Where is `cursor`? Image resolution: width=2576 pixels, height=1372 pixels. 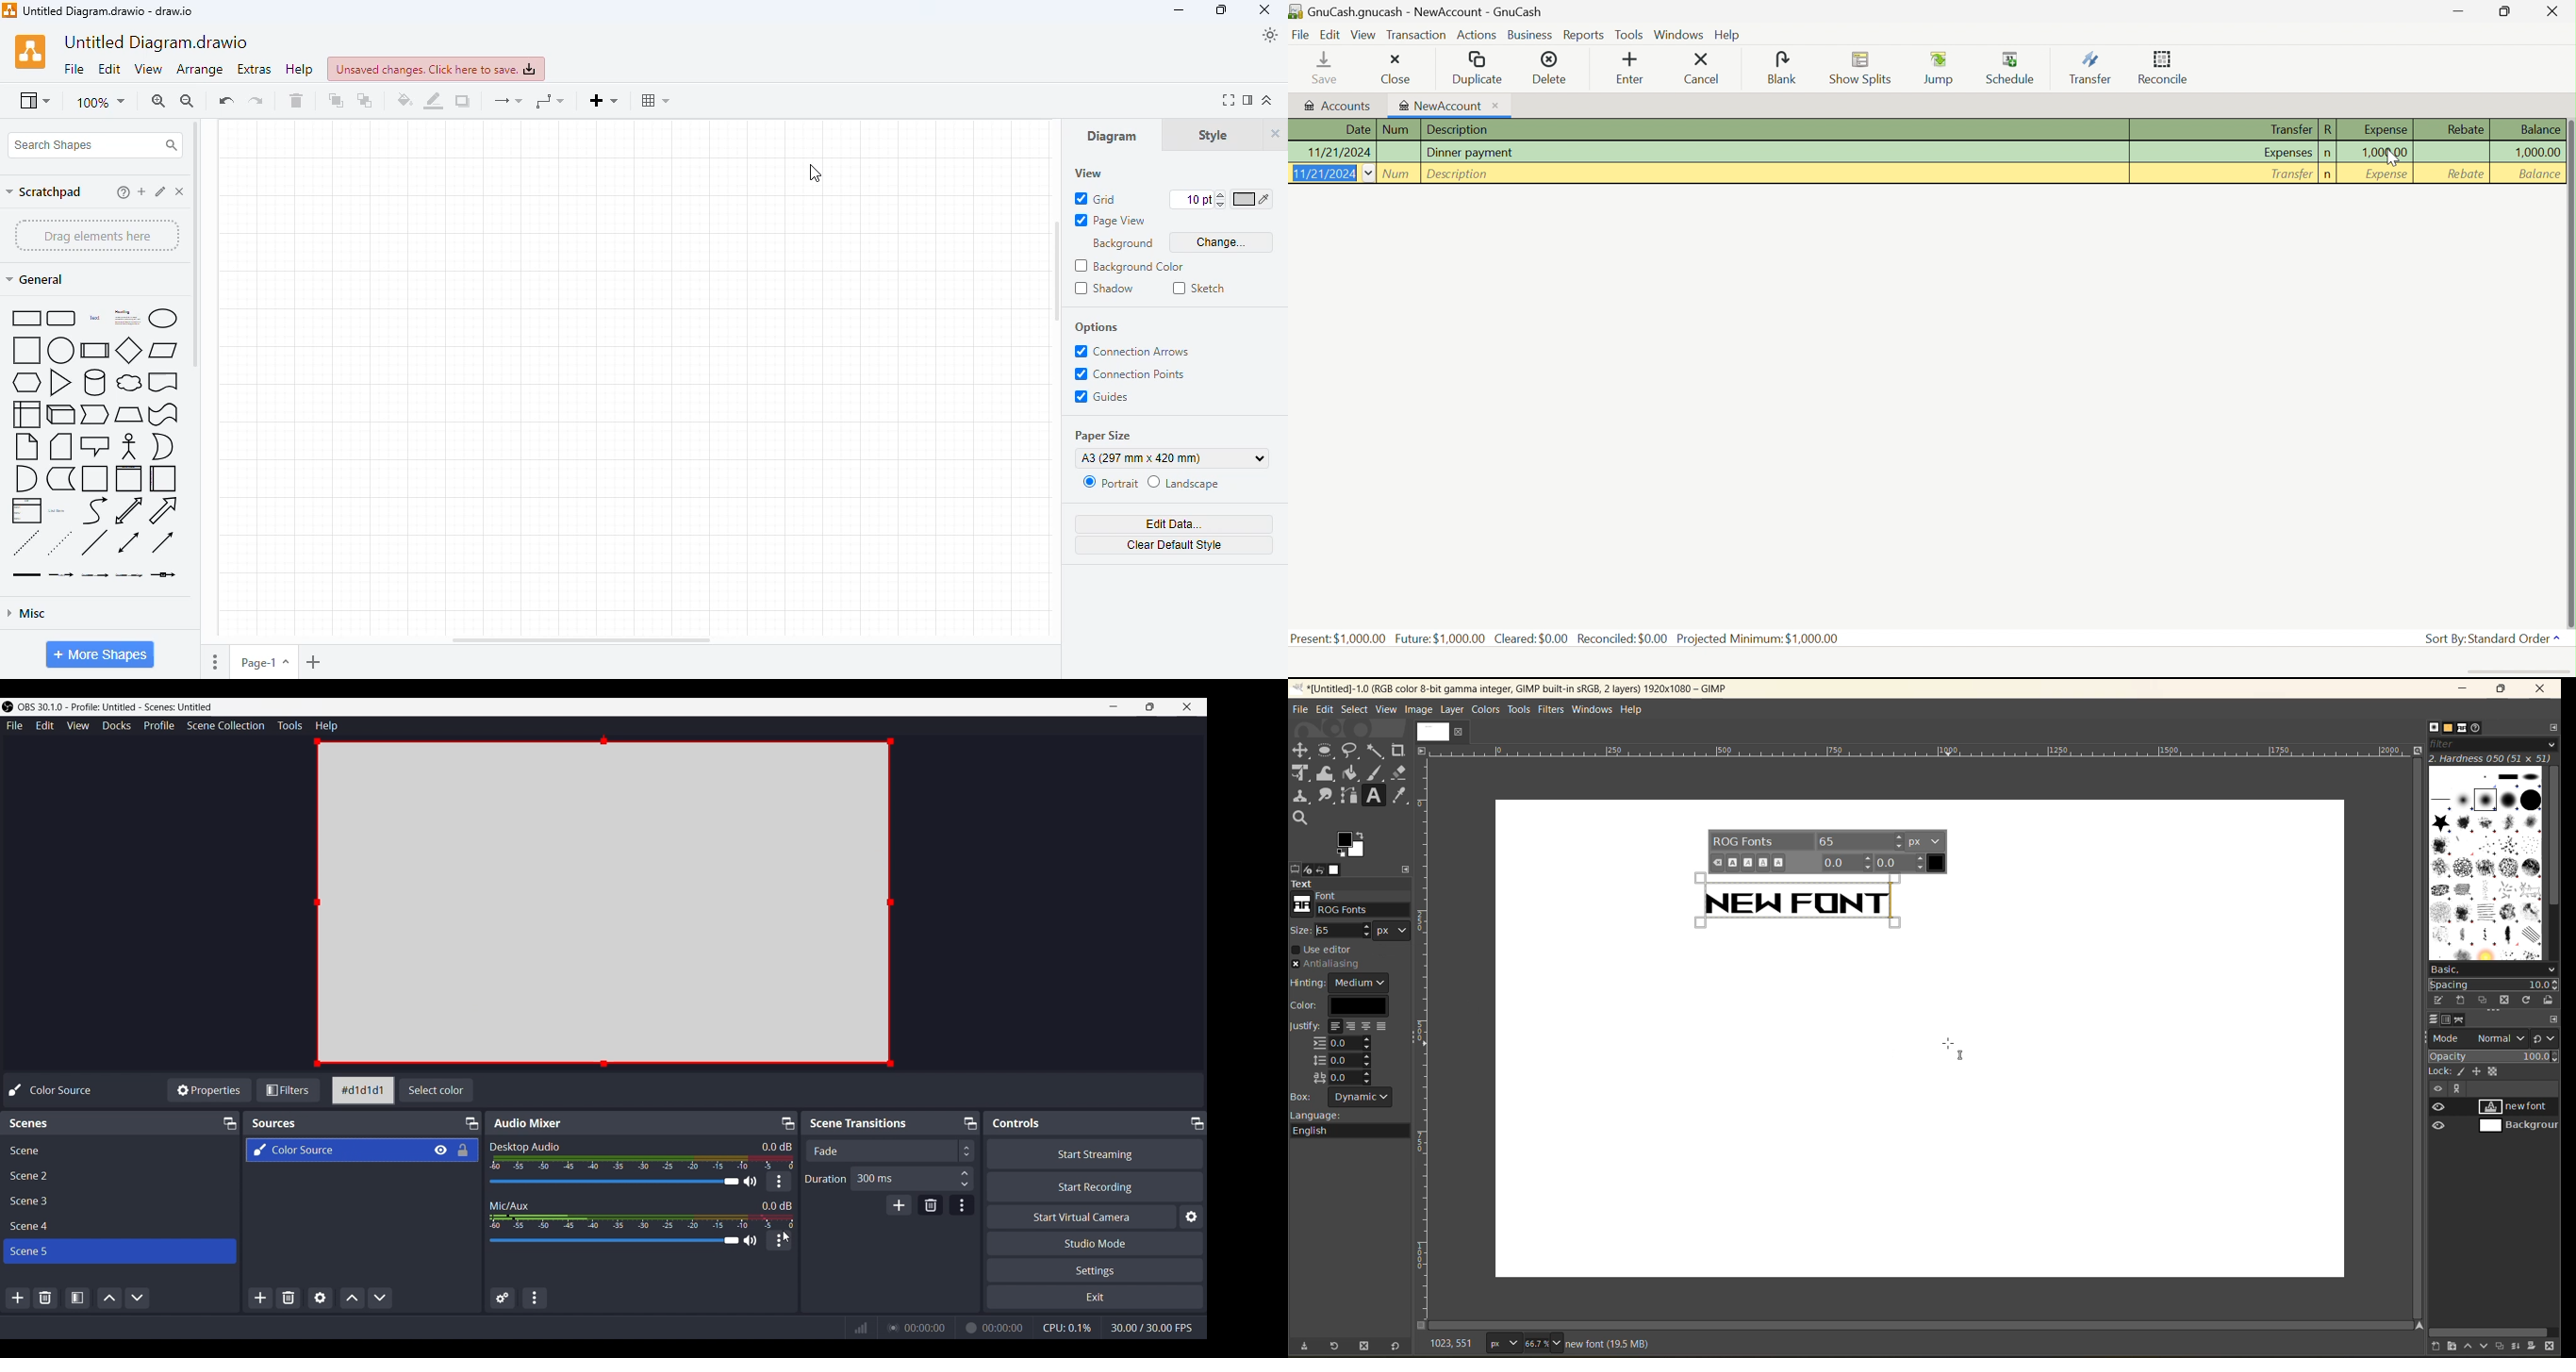
cursor is located at coordinates (816, 174).